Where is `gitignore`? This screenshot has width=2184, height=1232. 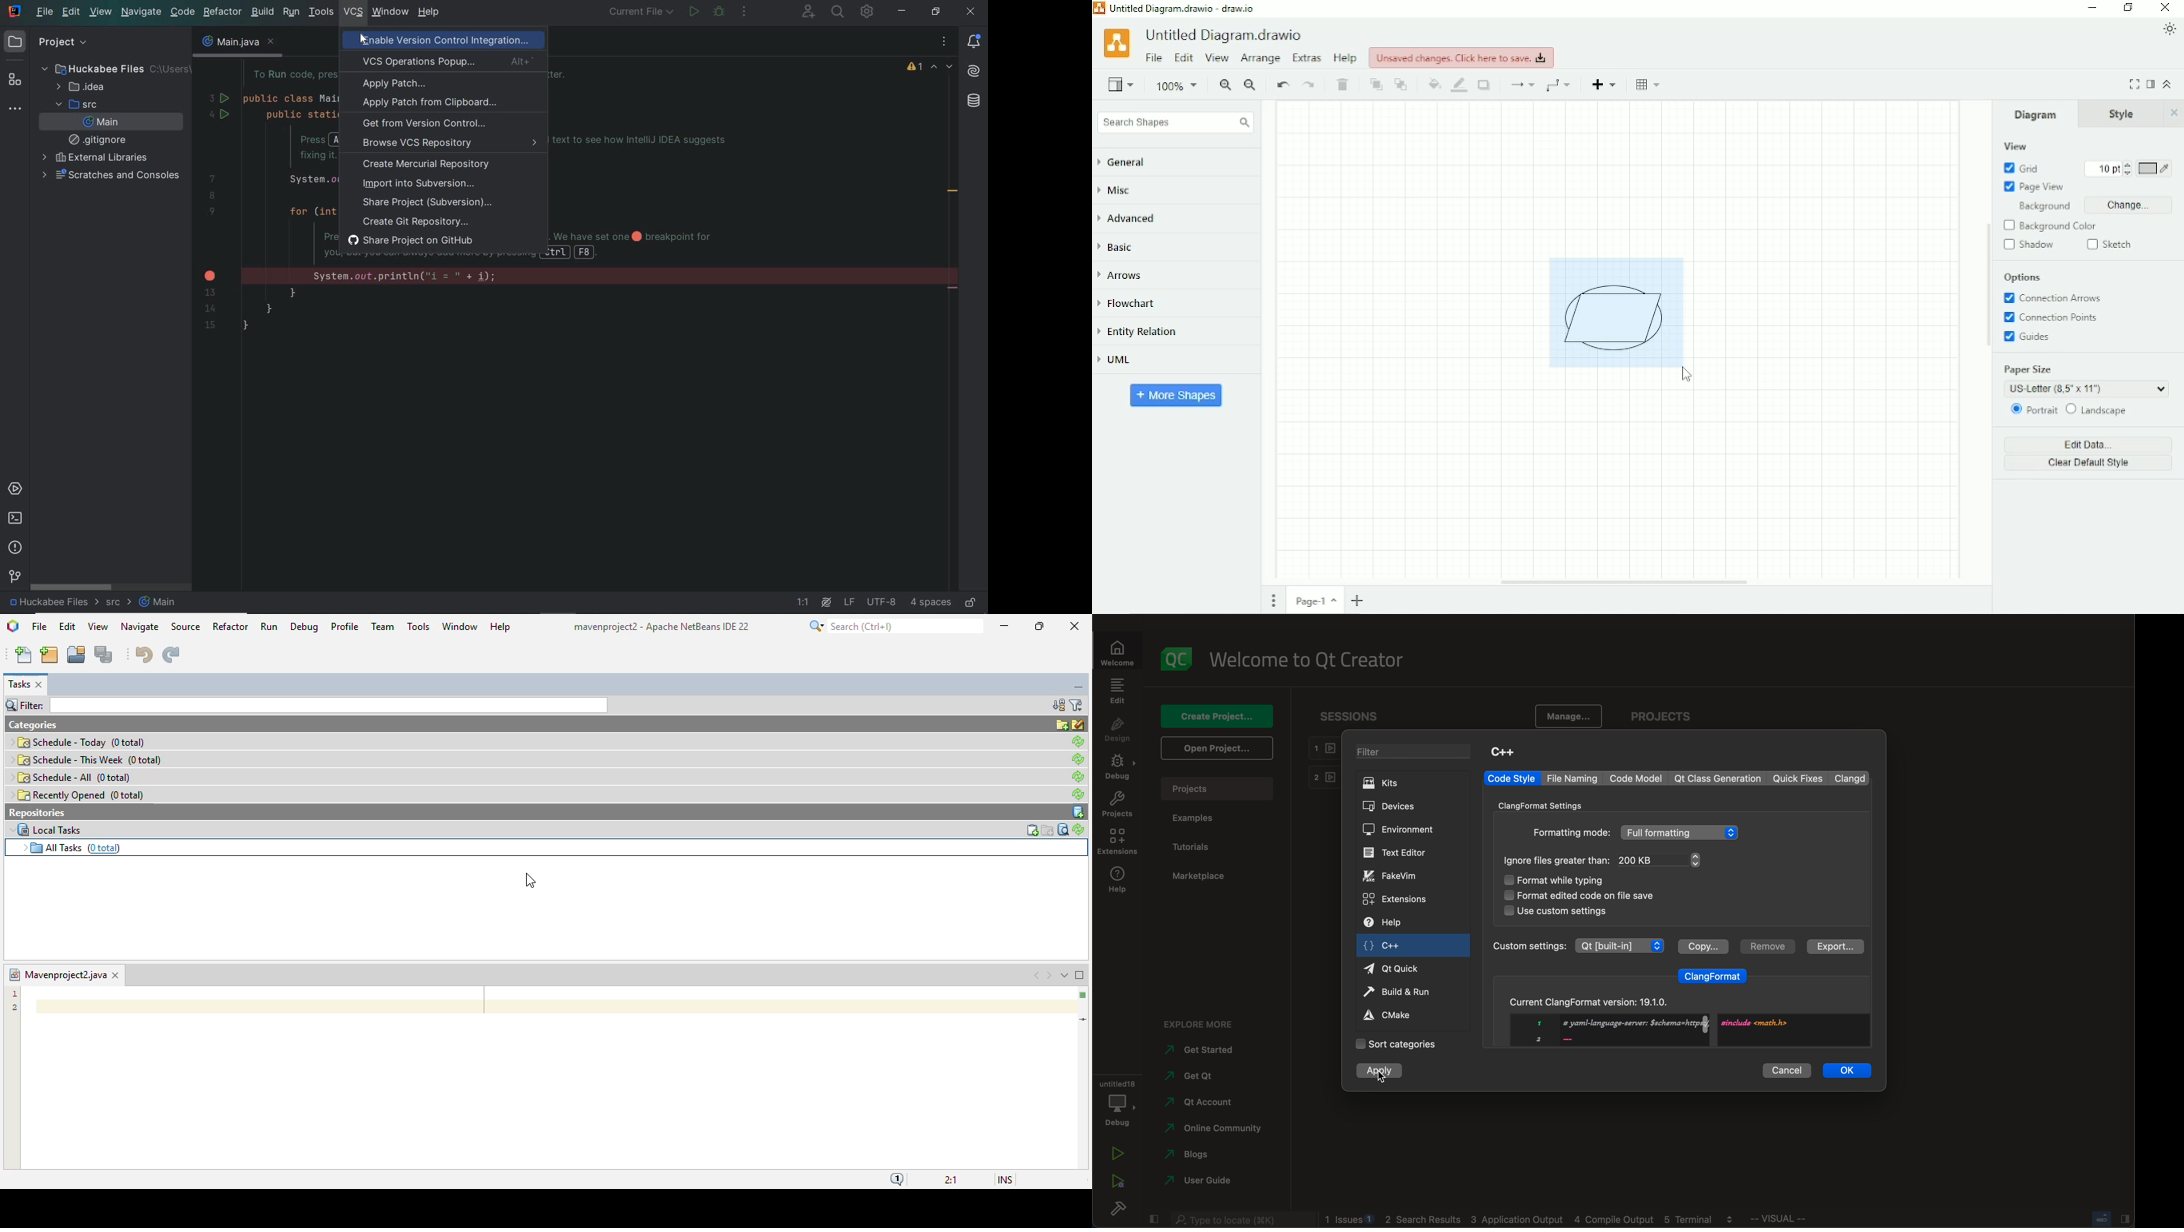
gitignore is located at coordinates (100, 139).